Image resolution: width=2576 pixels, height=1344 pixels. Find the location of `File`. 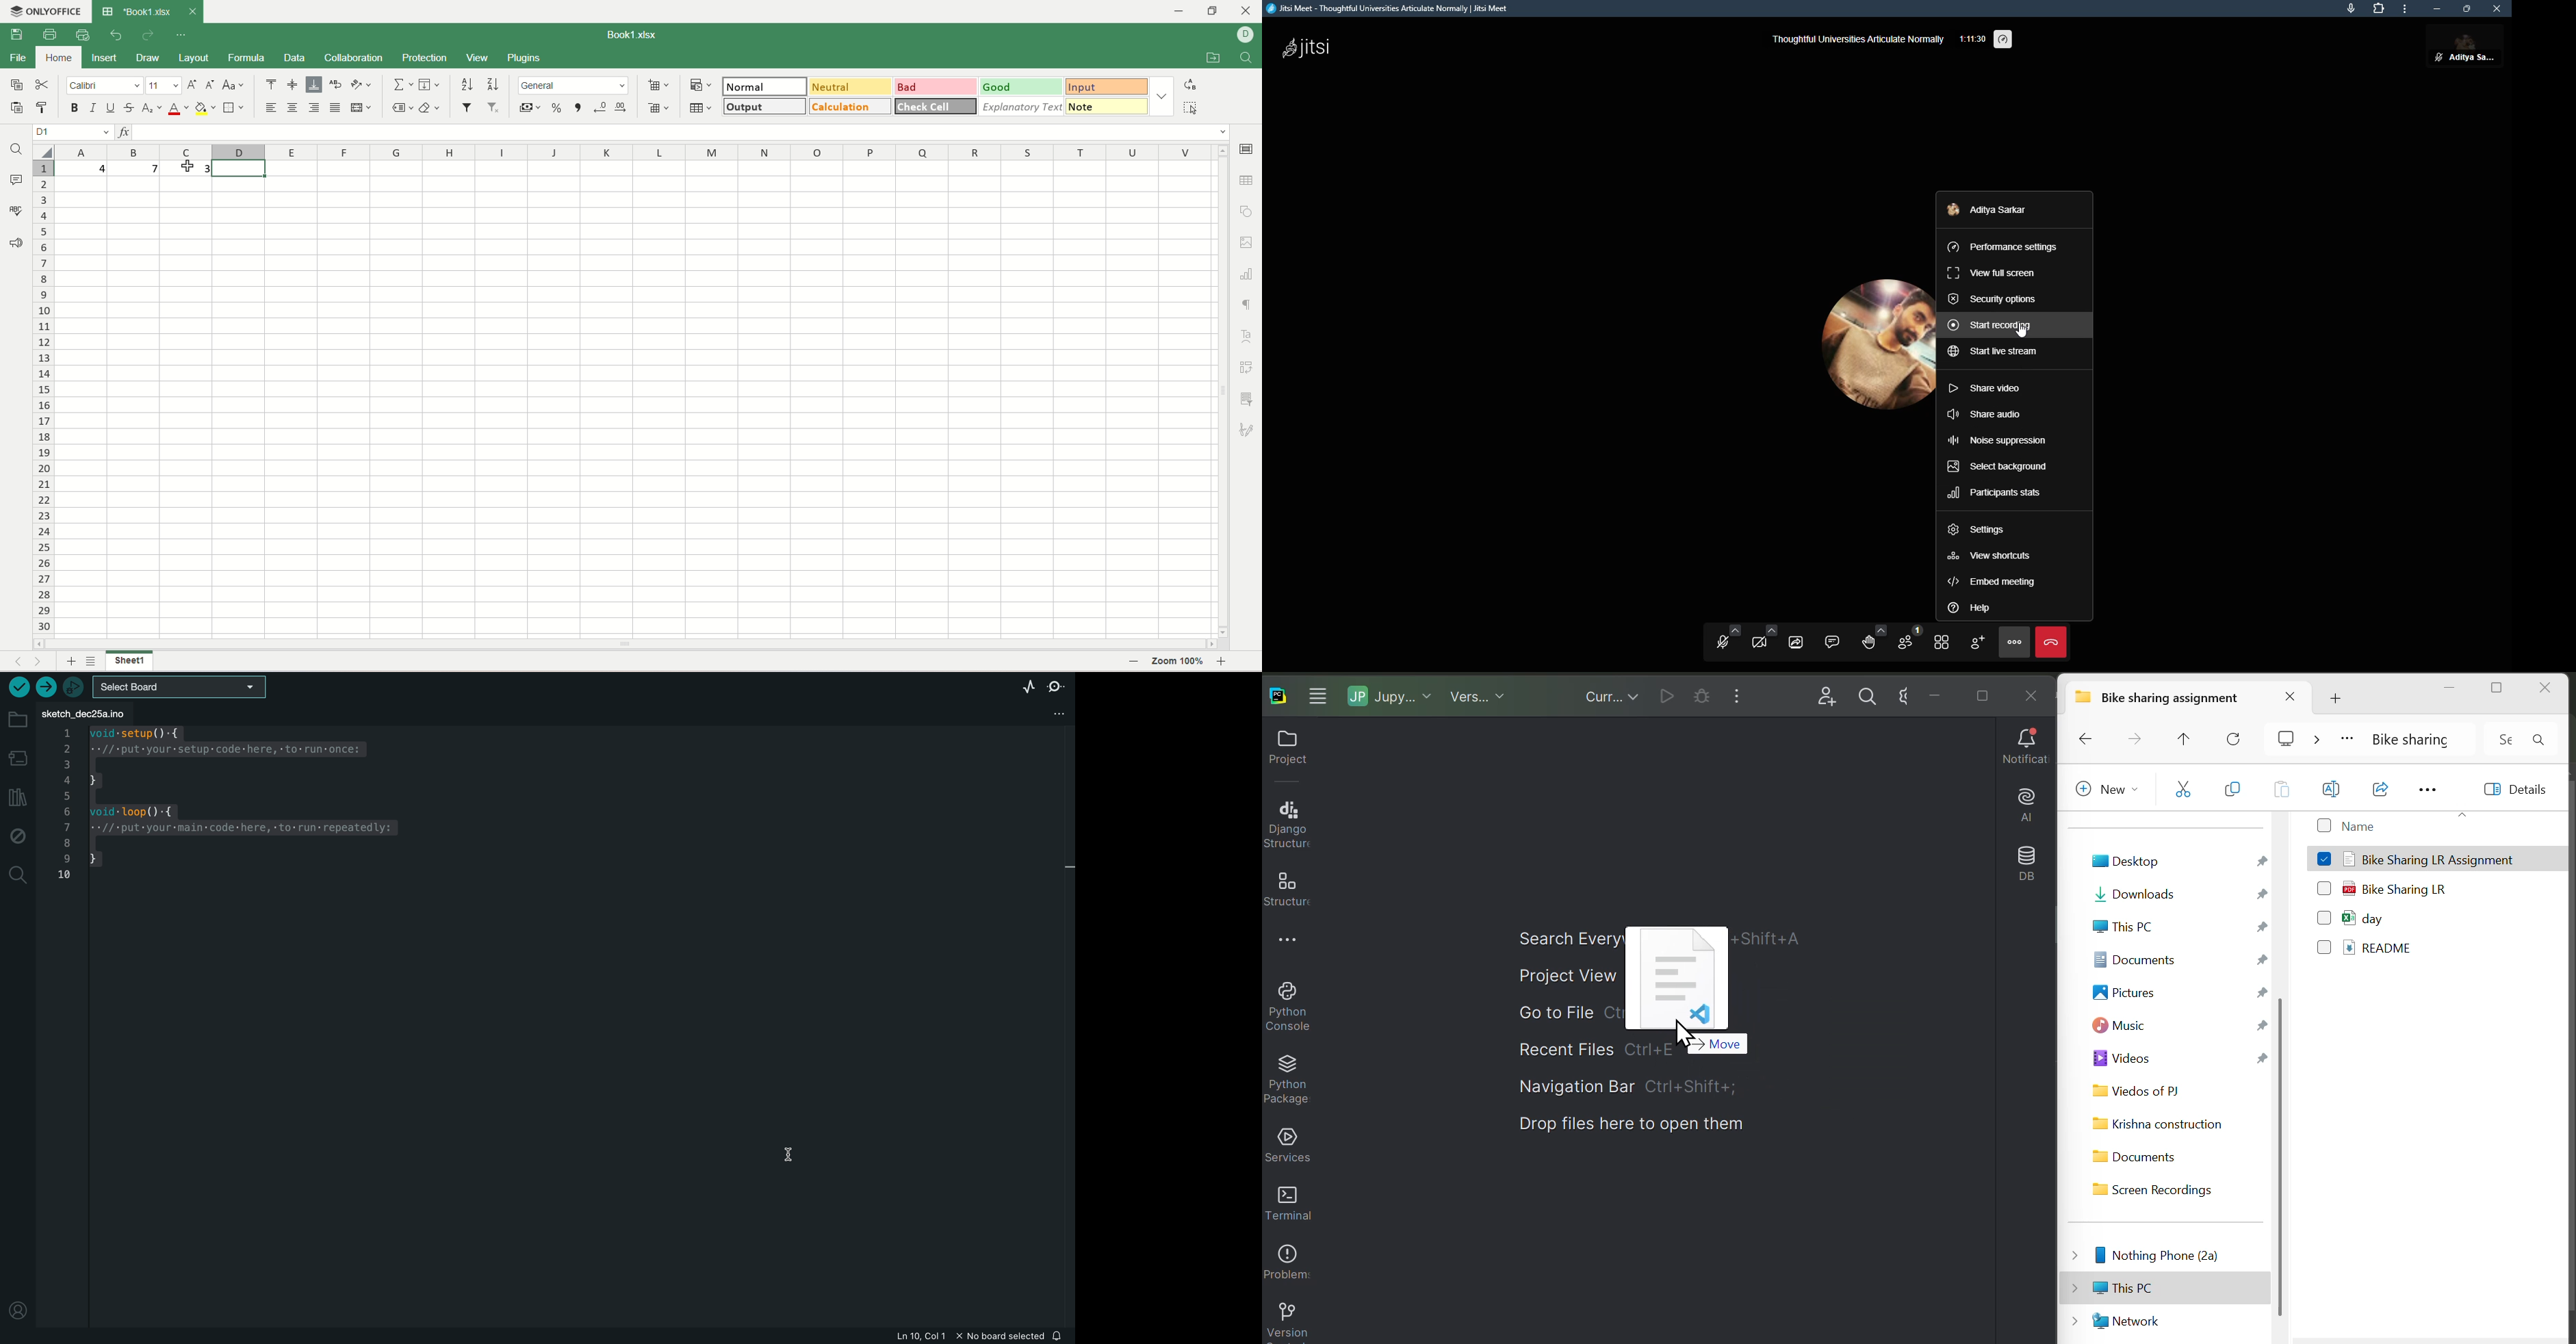

File is located at coordinates (1684, 977).